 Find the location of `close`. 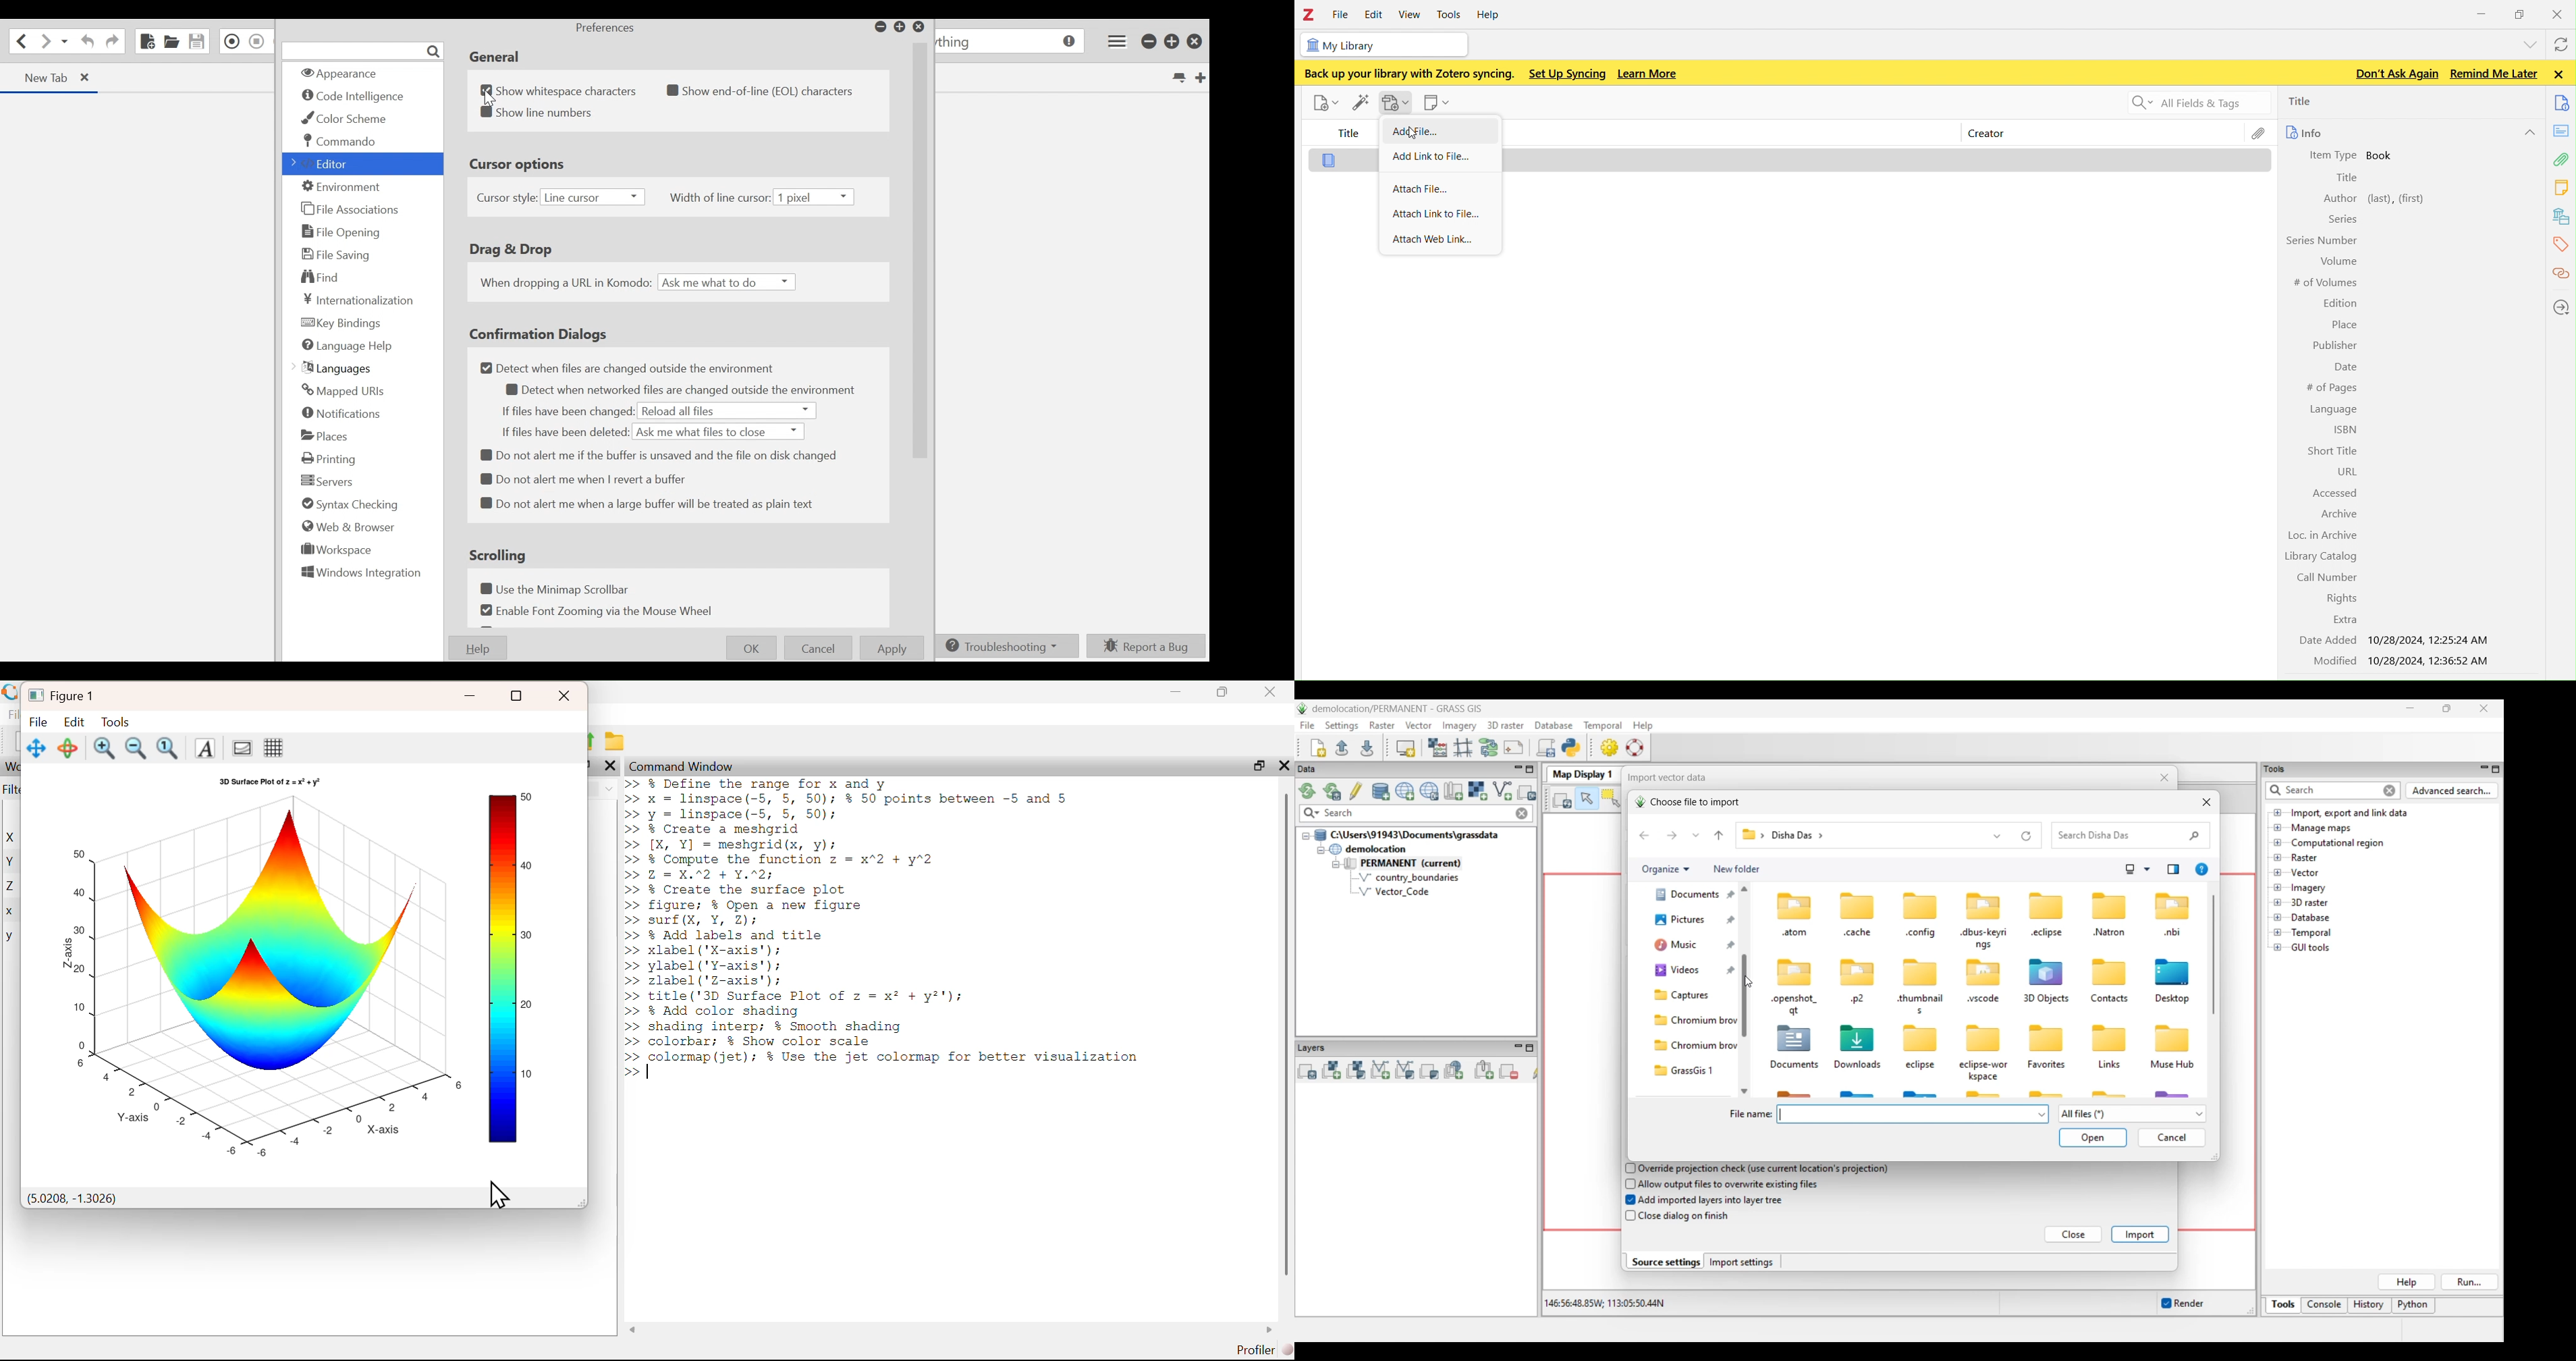

close is located at coordinates (566, 696).